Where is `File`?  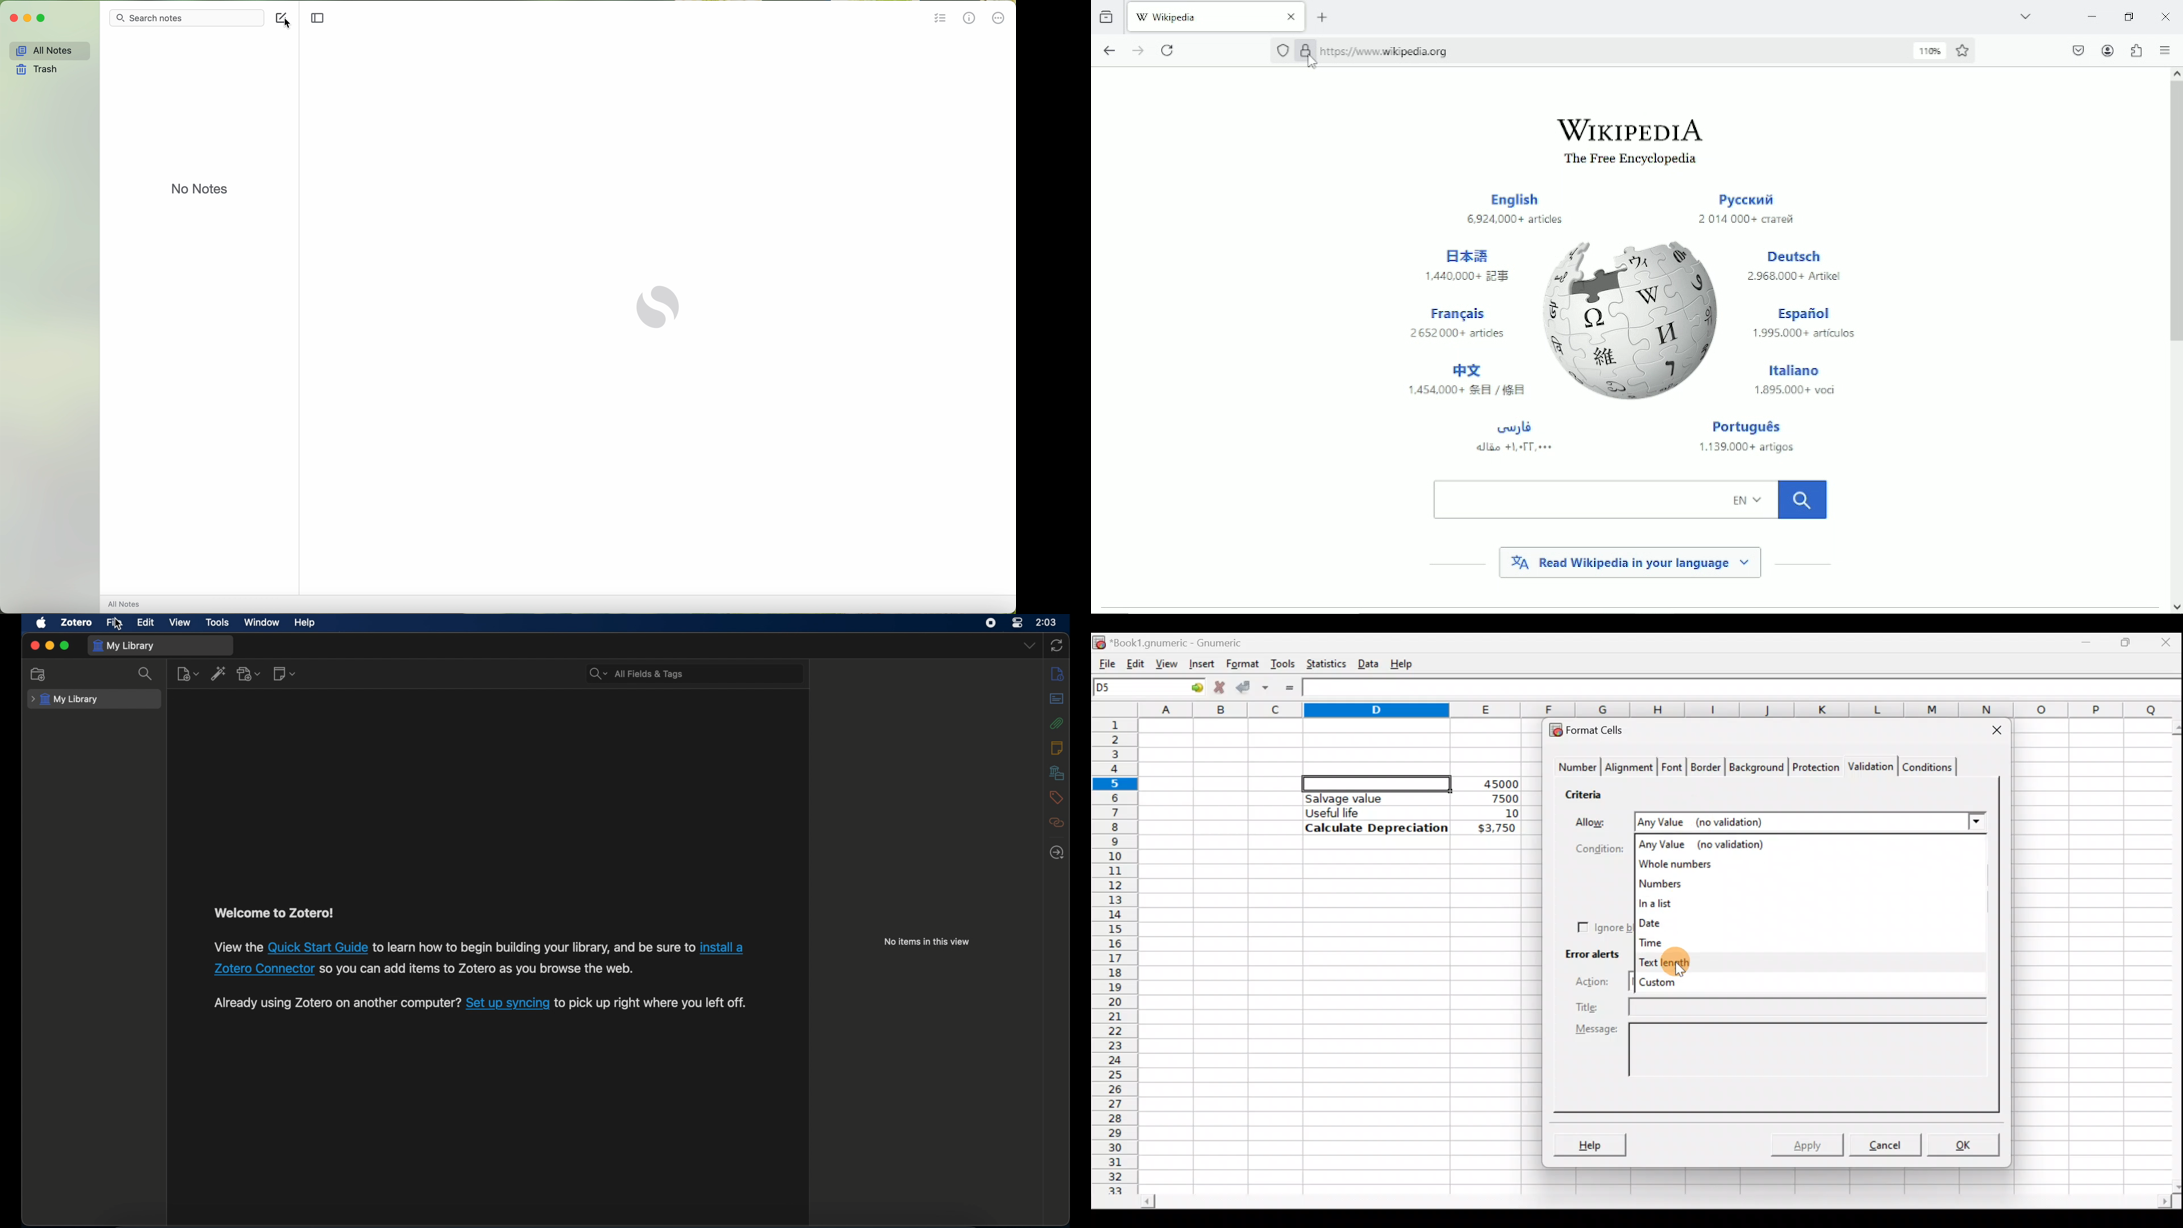 File is located at coordinates (1104, 661).